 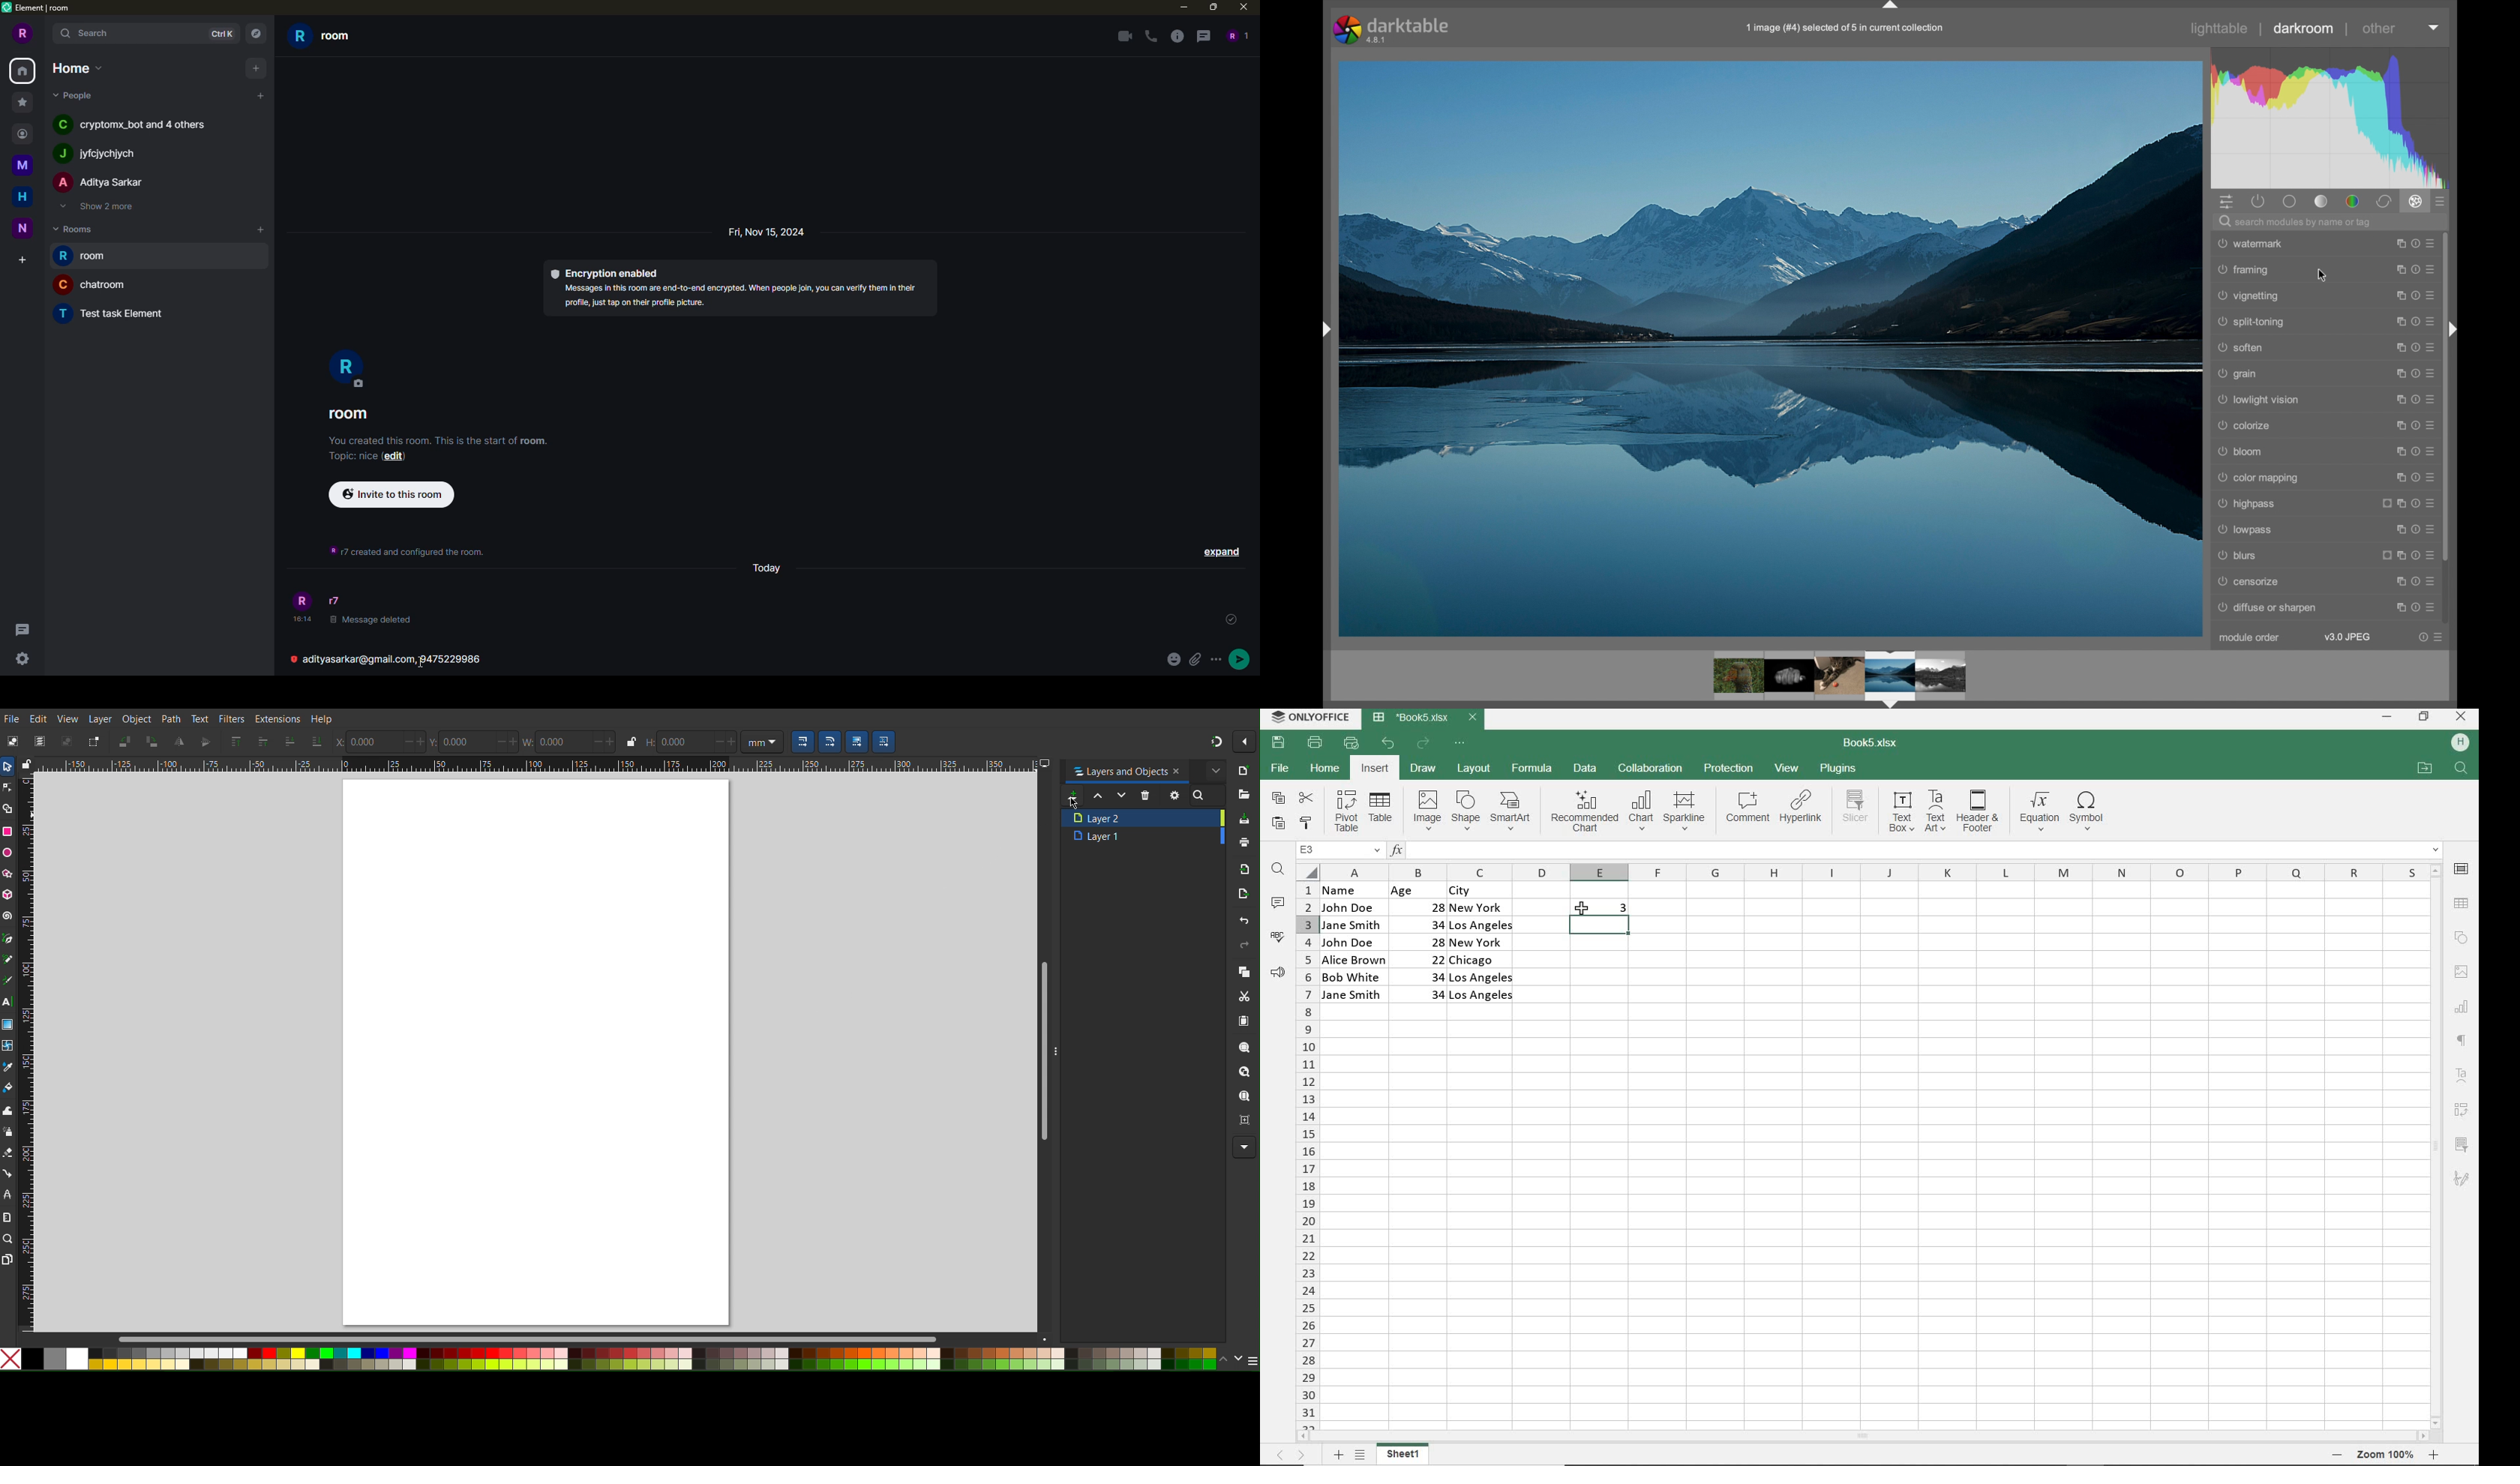 I want to click on Send selection one layer down, so click(x=290, y=741).